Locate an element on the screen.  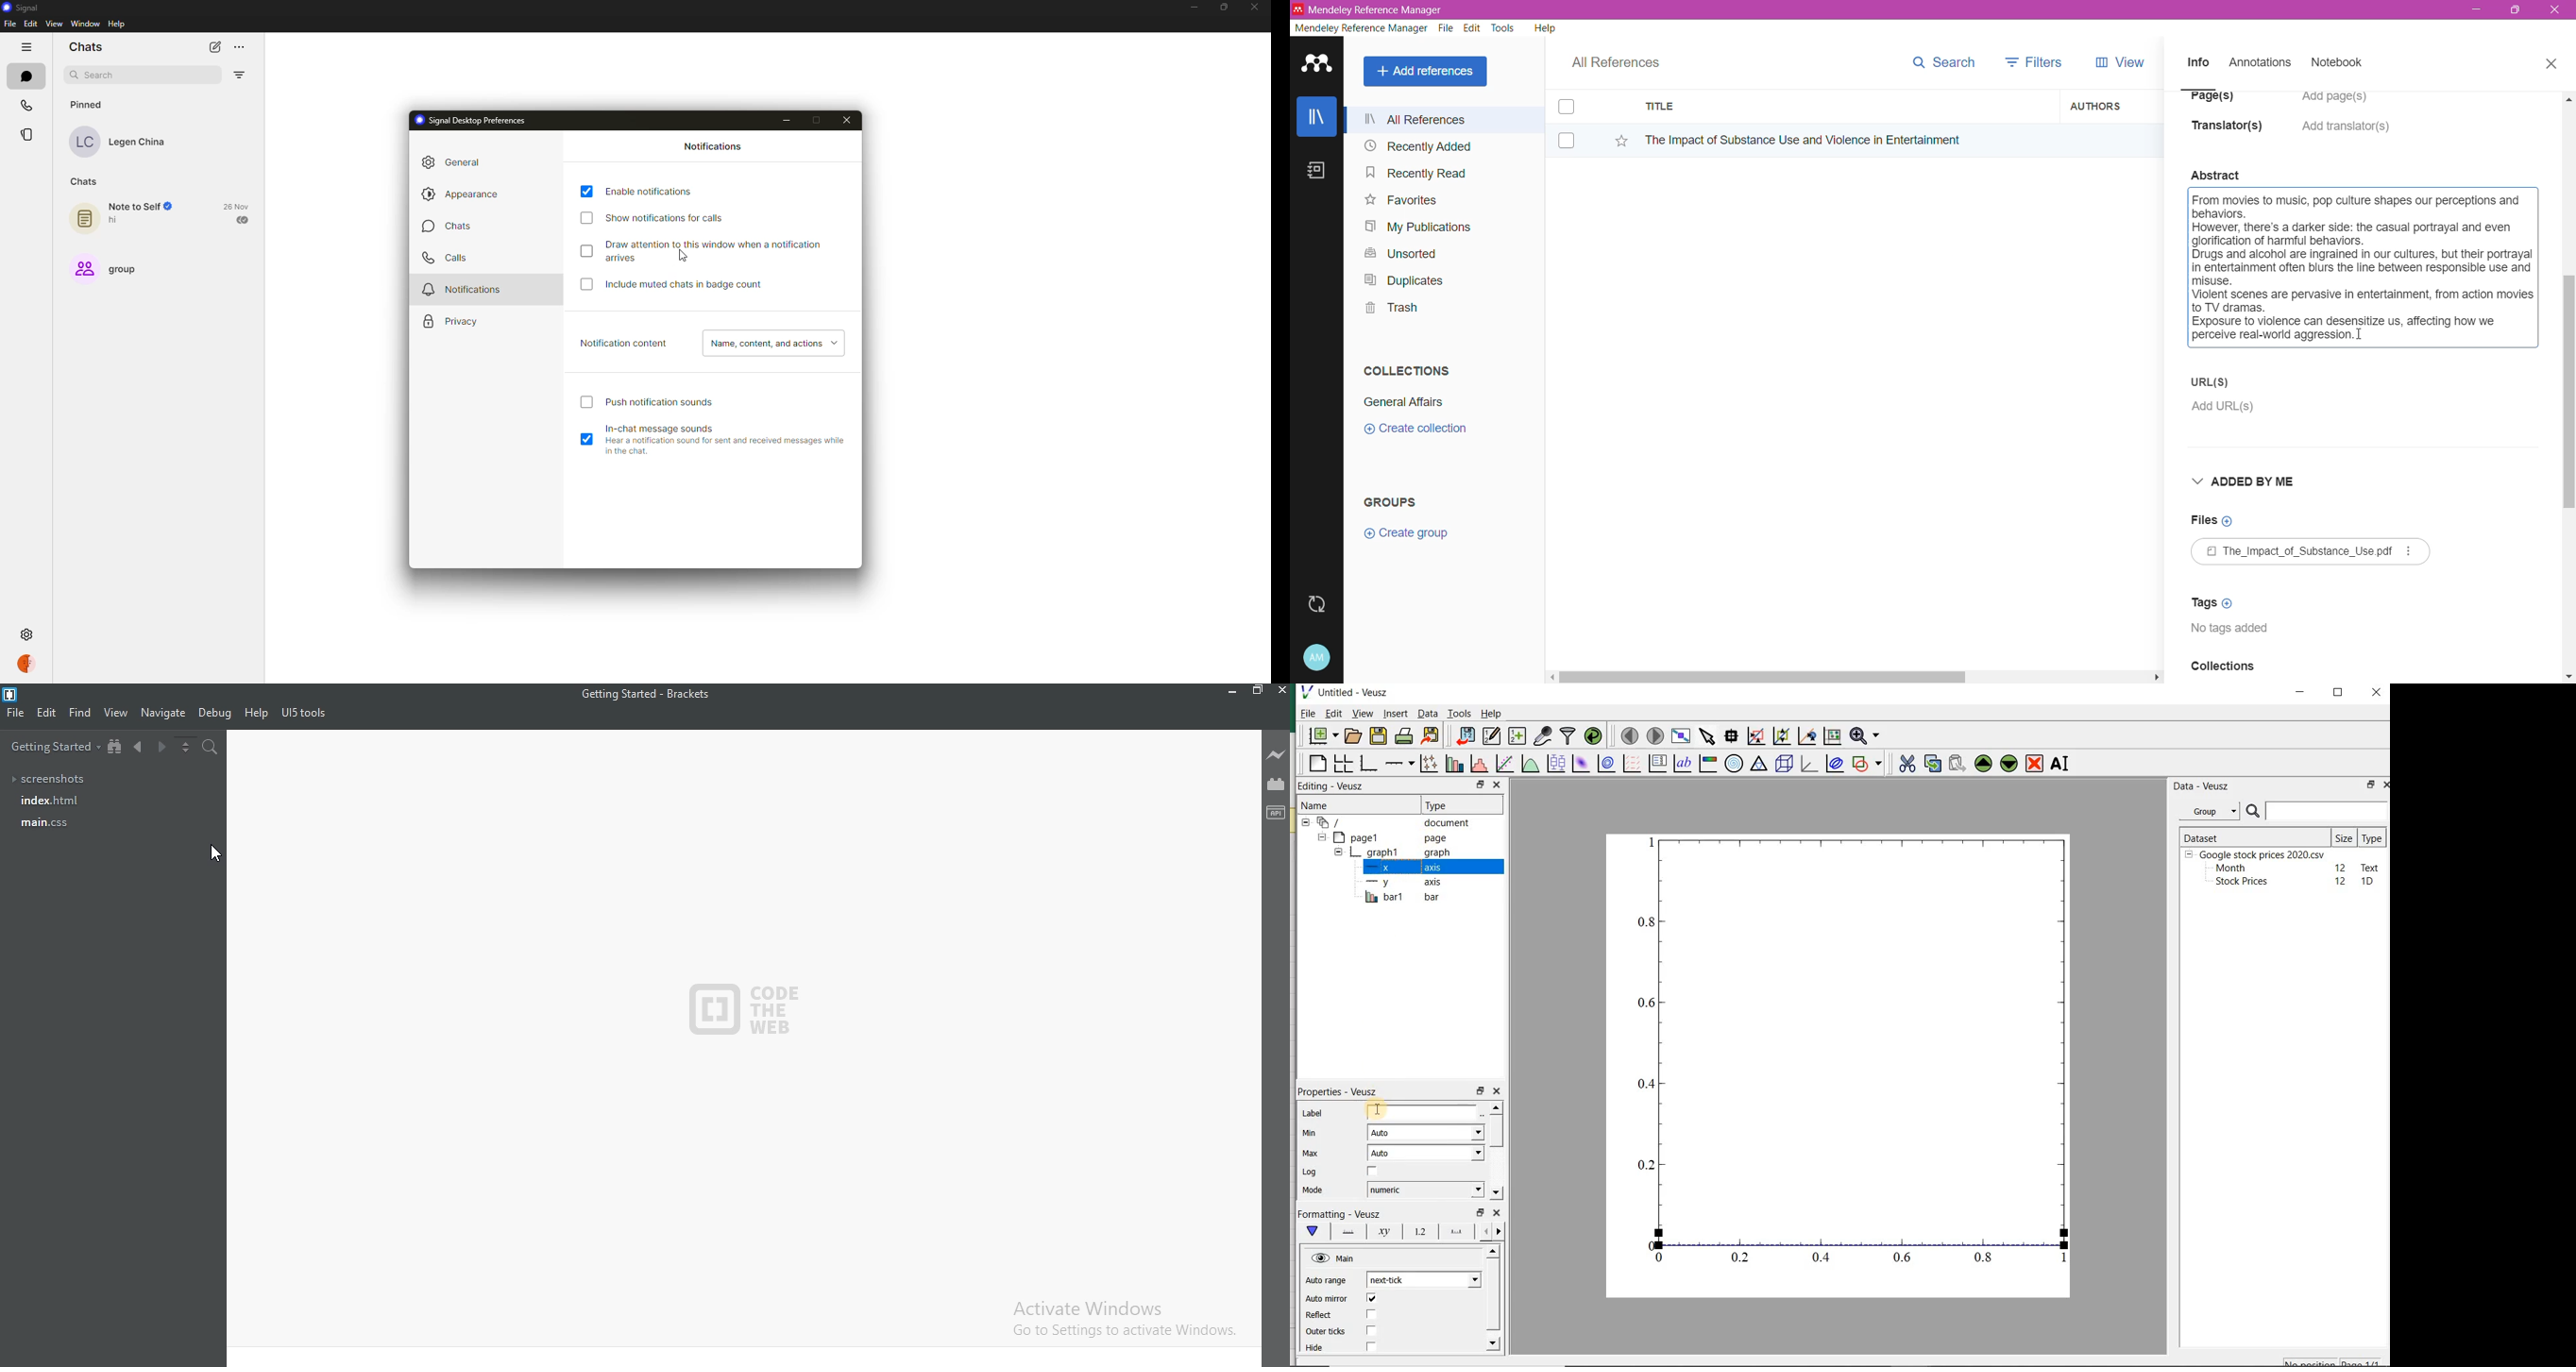
Auto is located at coordinates (1425, 1133).